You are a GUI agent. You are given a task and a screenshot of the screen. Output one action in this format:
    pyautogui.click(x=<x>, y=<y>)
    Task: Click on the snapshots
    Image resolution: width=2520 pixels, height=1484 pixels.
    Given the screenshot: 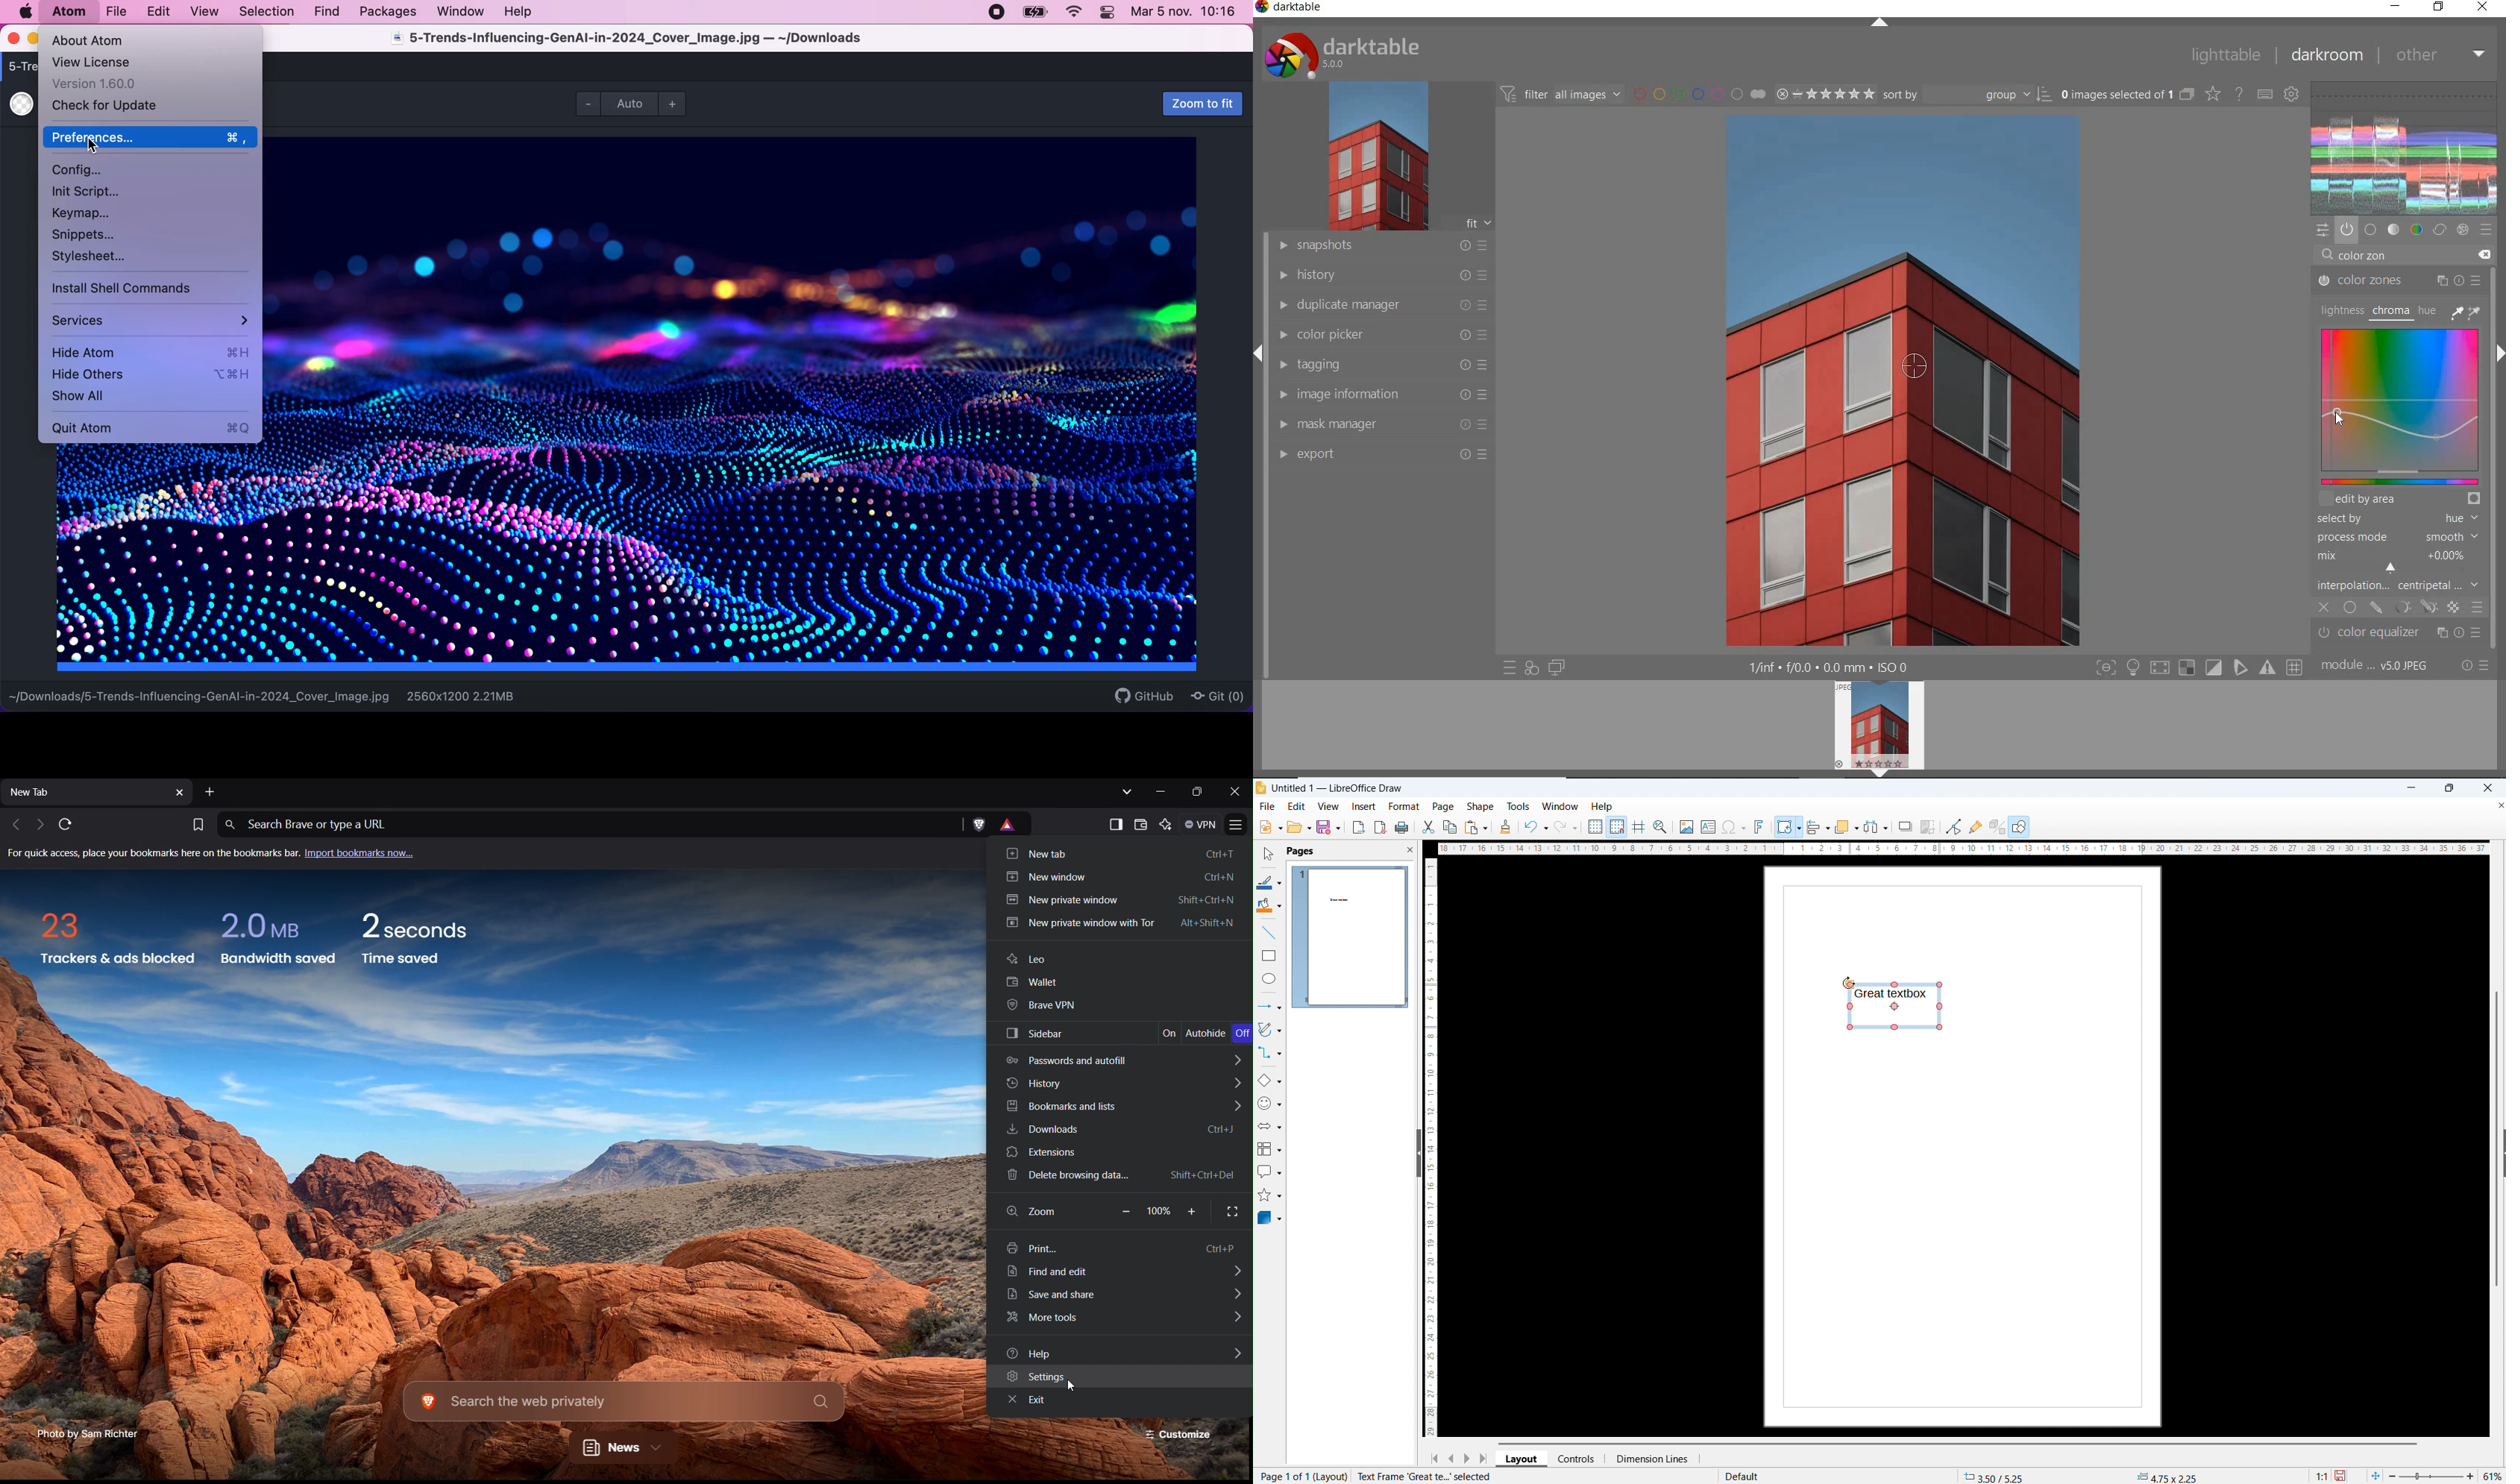 What is the action you would take?
    pyautogui.click(x=1380, y=248)
    